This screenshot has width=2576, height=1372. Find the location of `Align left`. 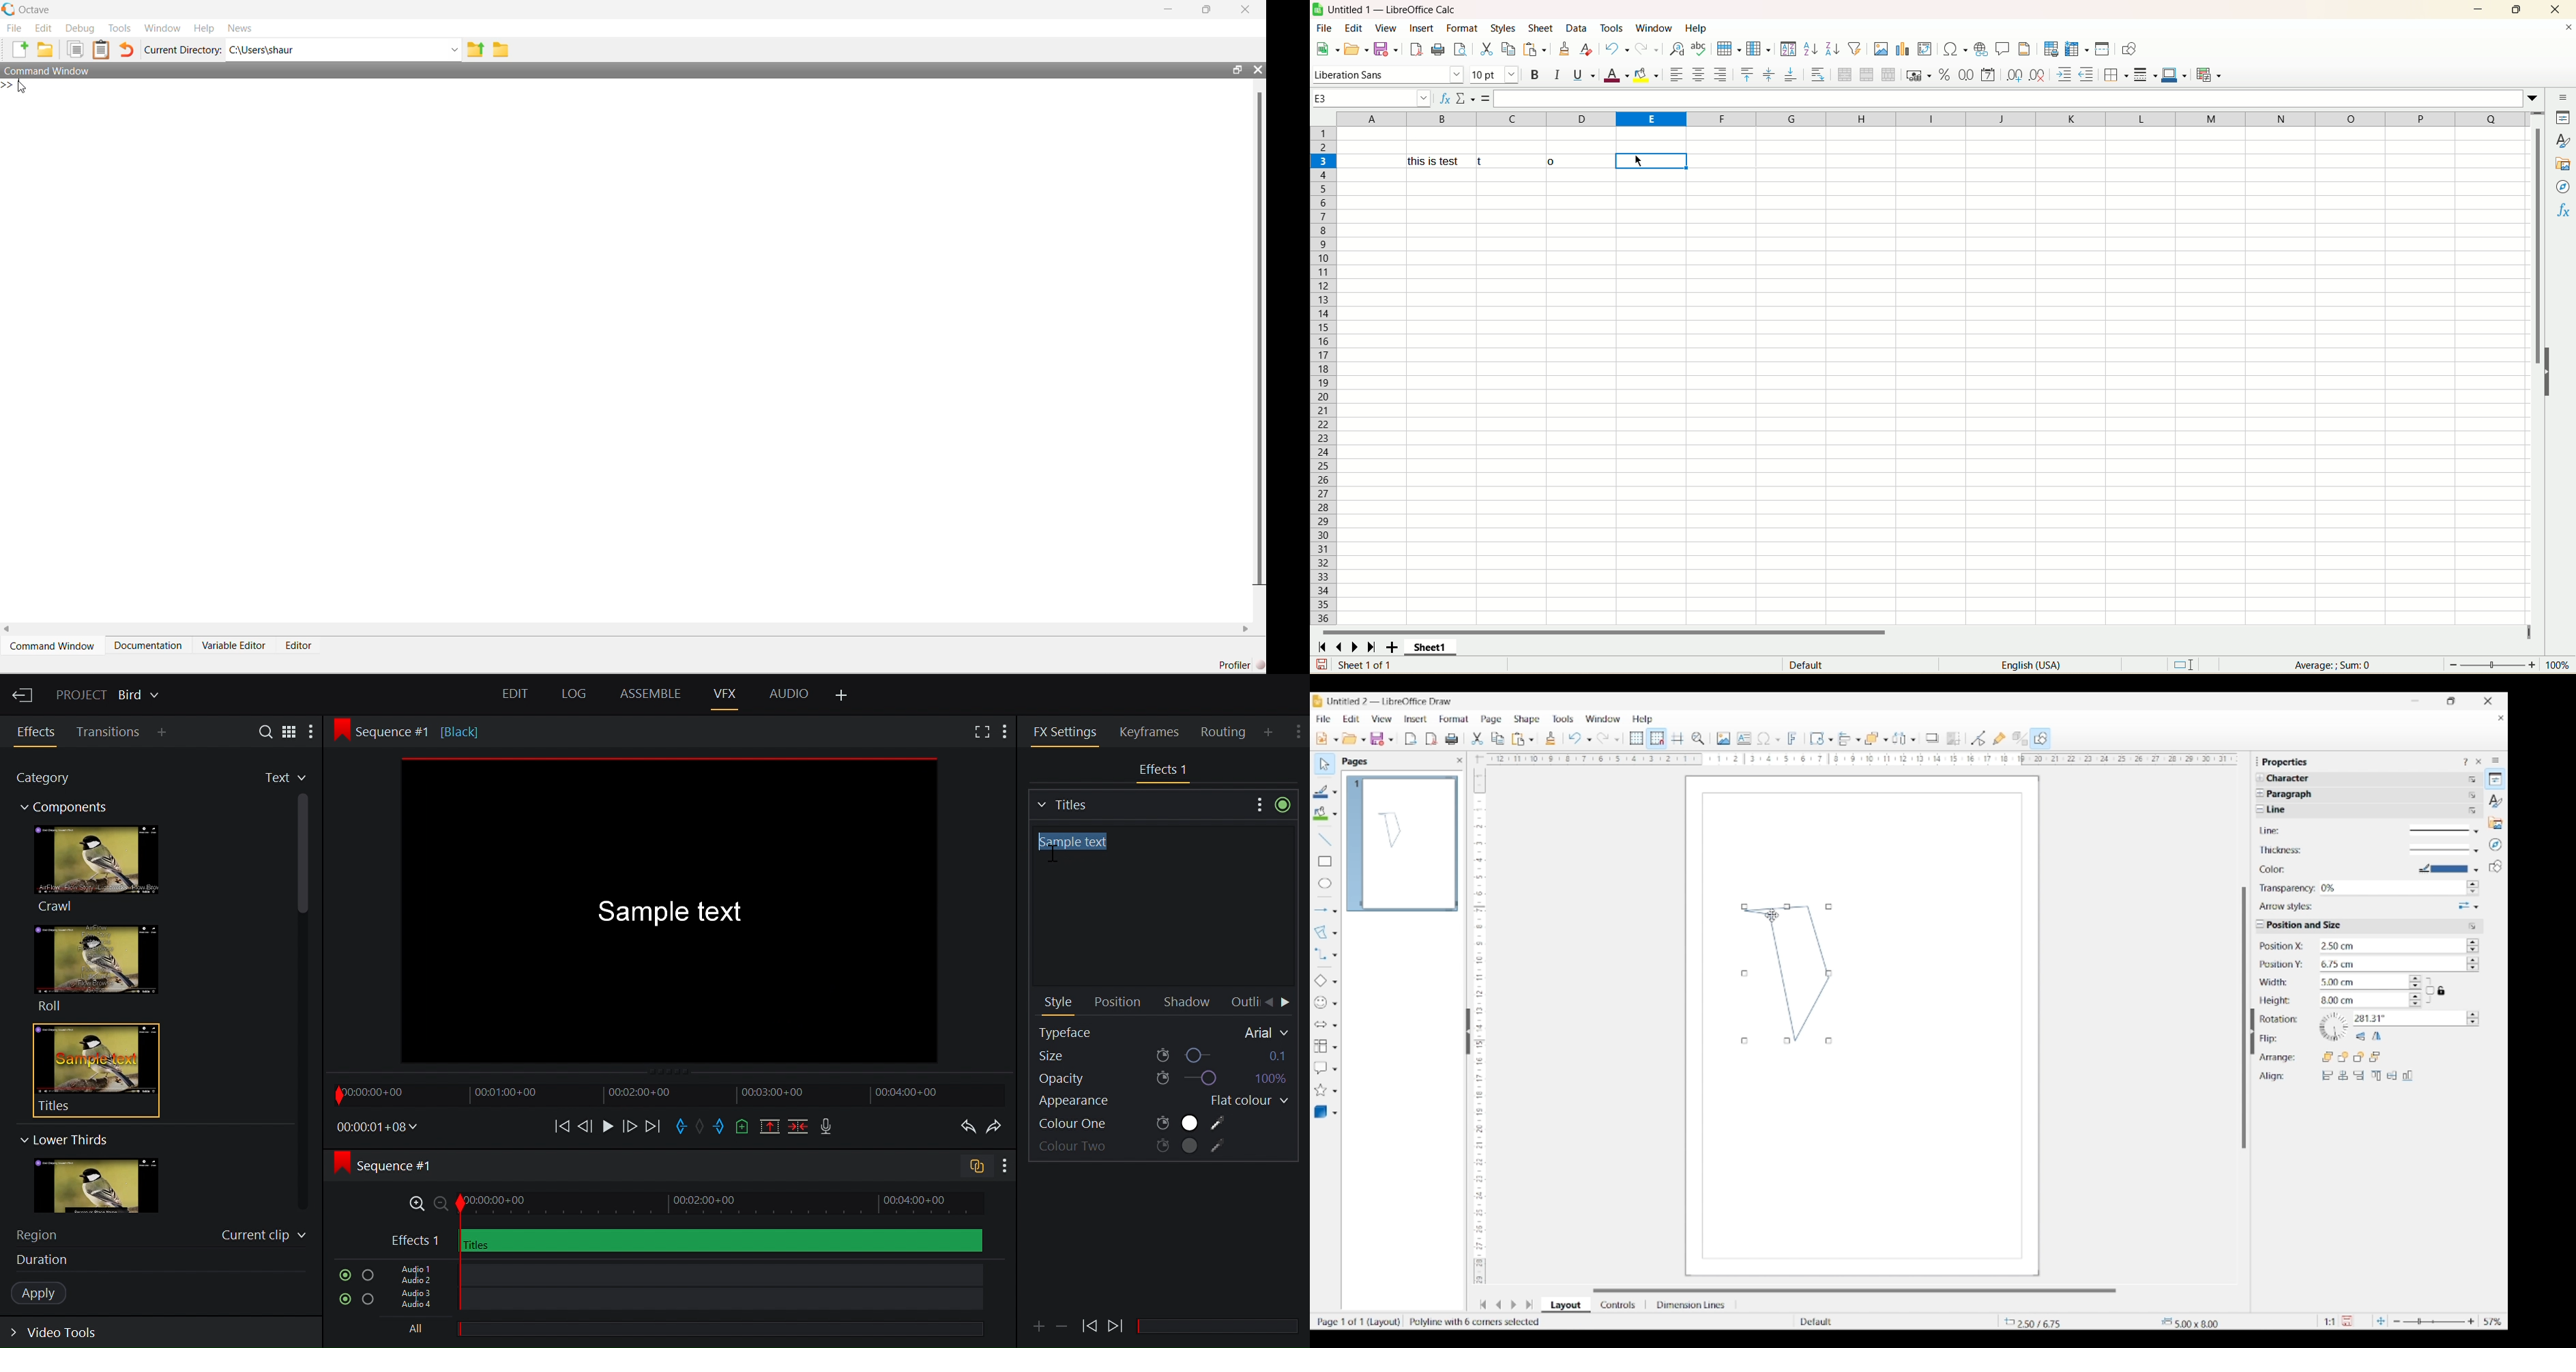

Align left is located at coordinates (2328, 1075).